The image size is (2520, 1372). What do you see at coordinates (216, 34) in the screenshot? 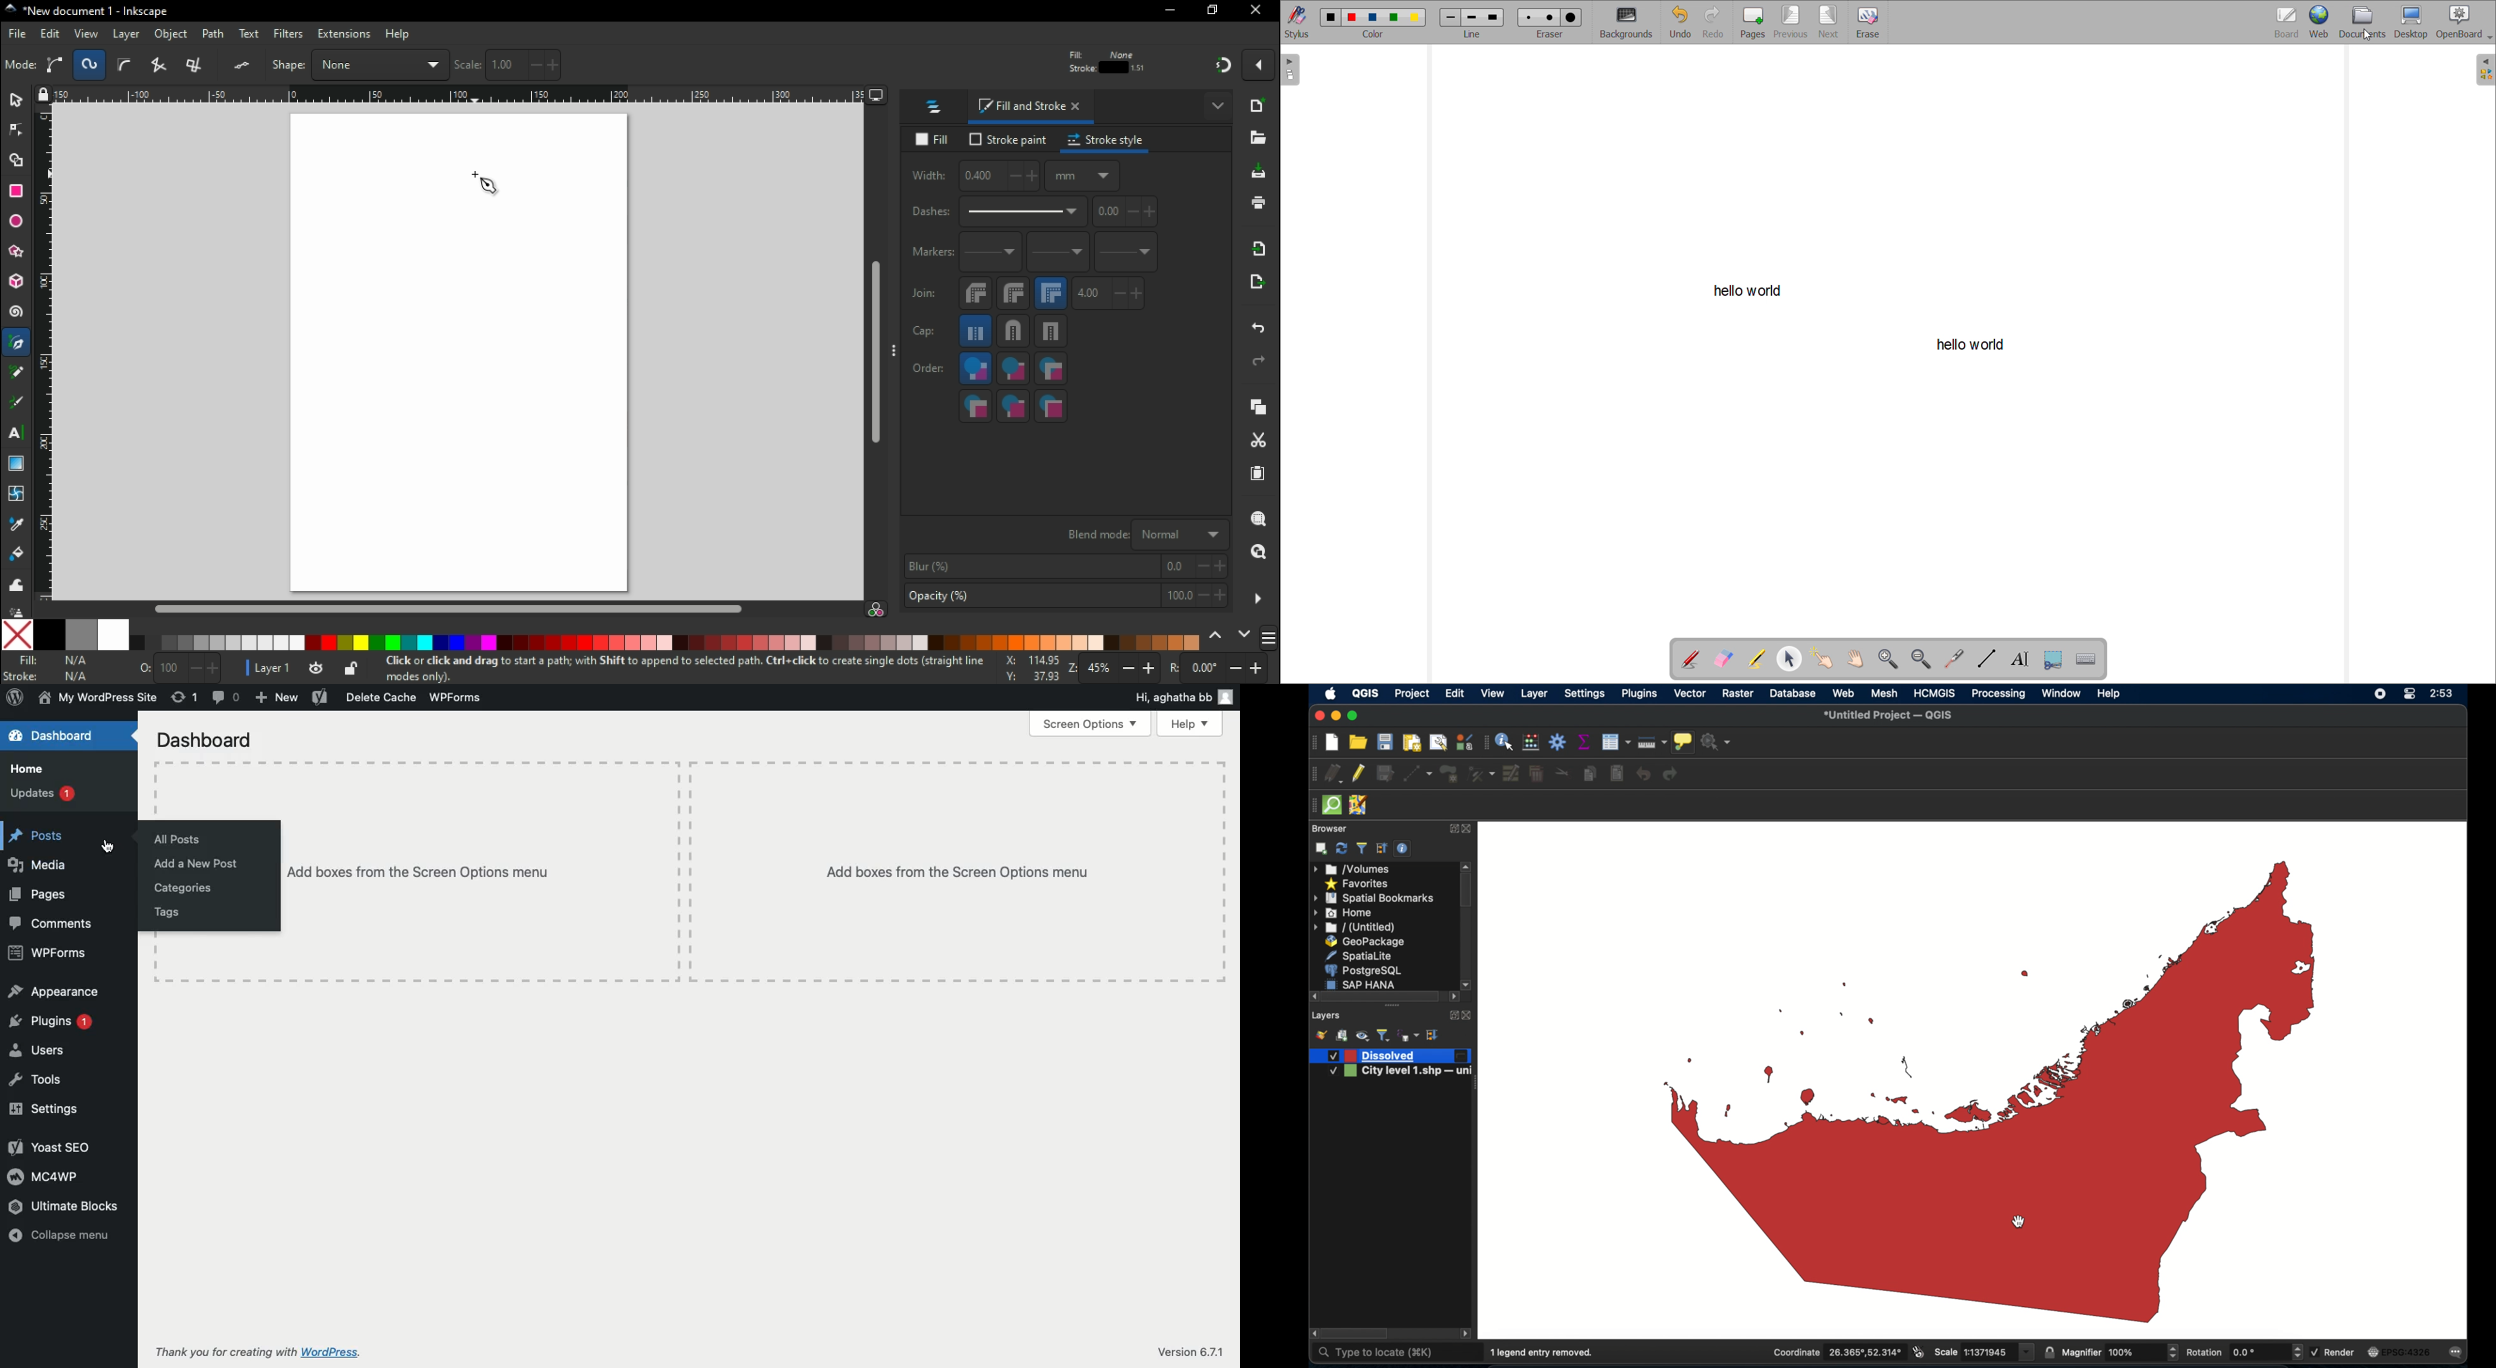
I see `path` at bounding box center [216, 34].